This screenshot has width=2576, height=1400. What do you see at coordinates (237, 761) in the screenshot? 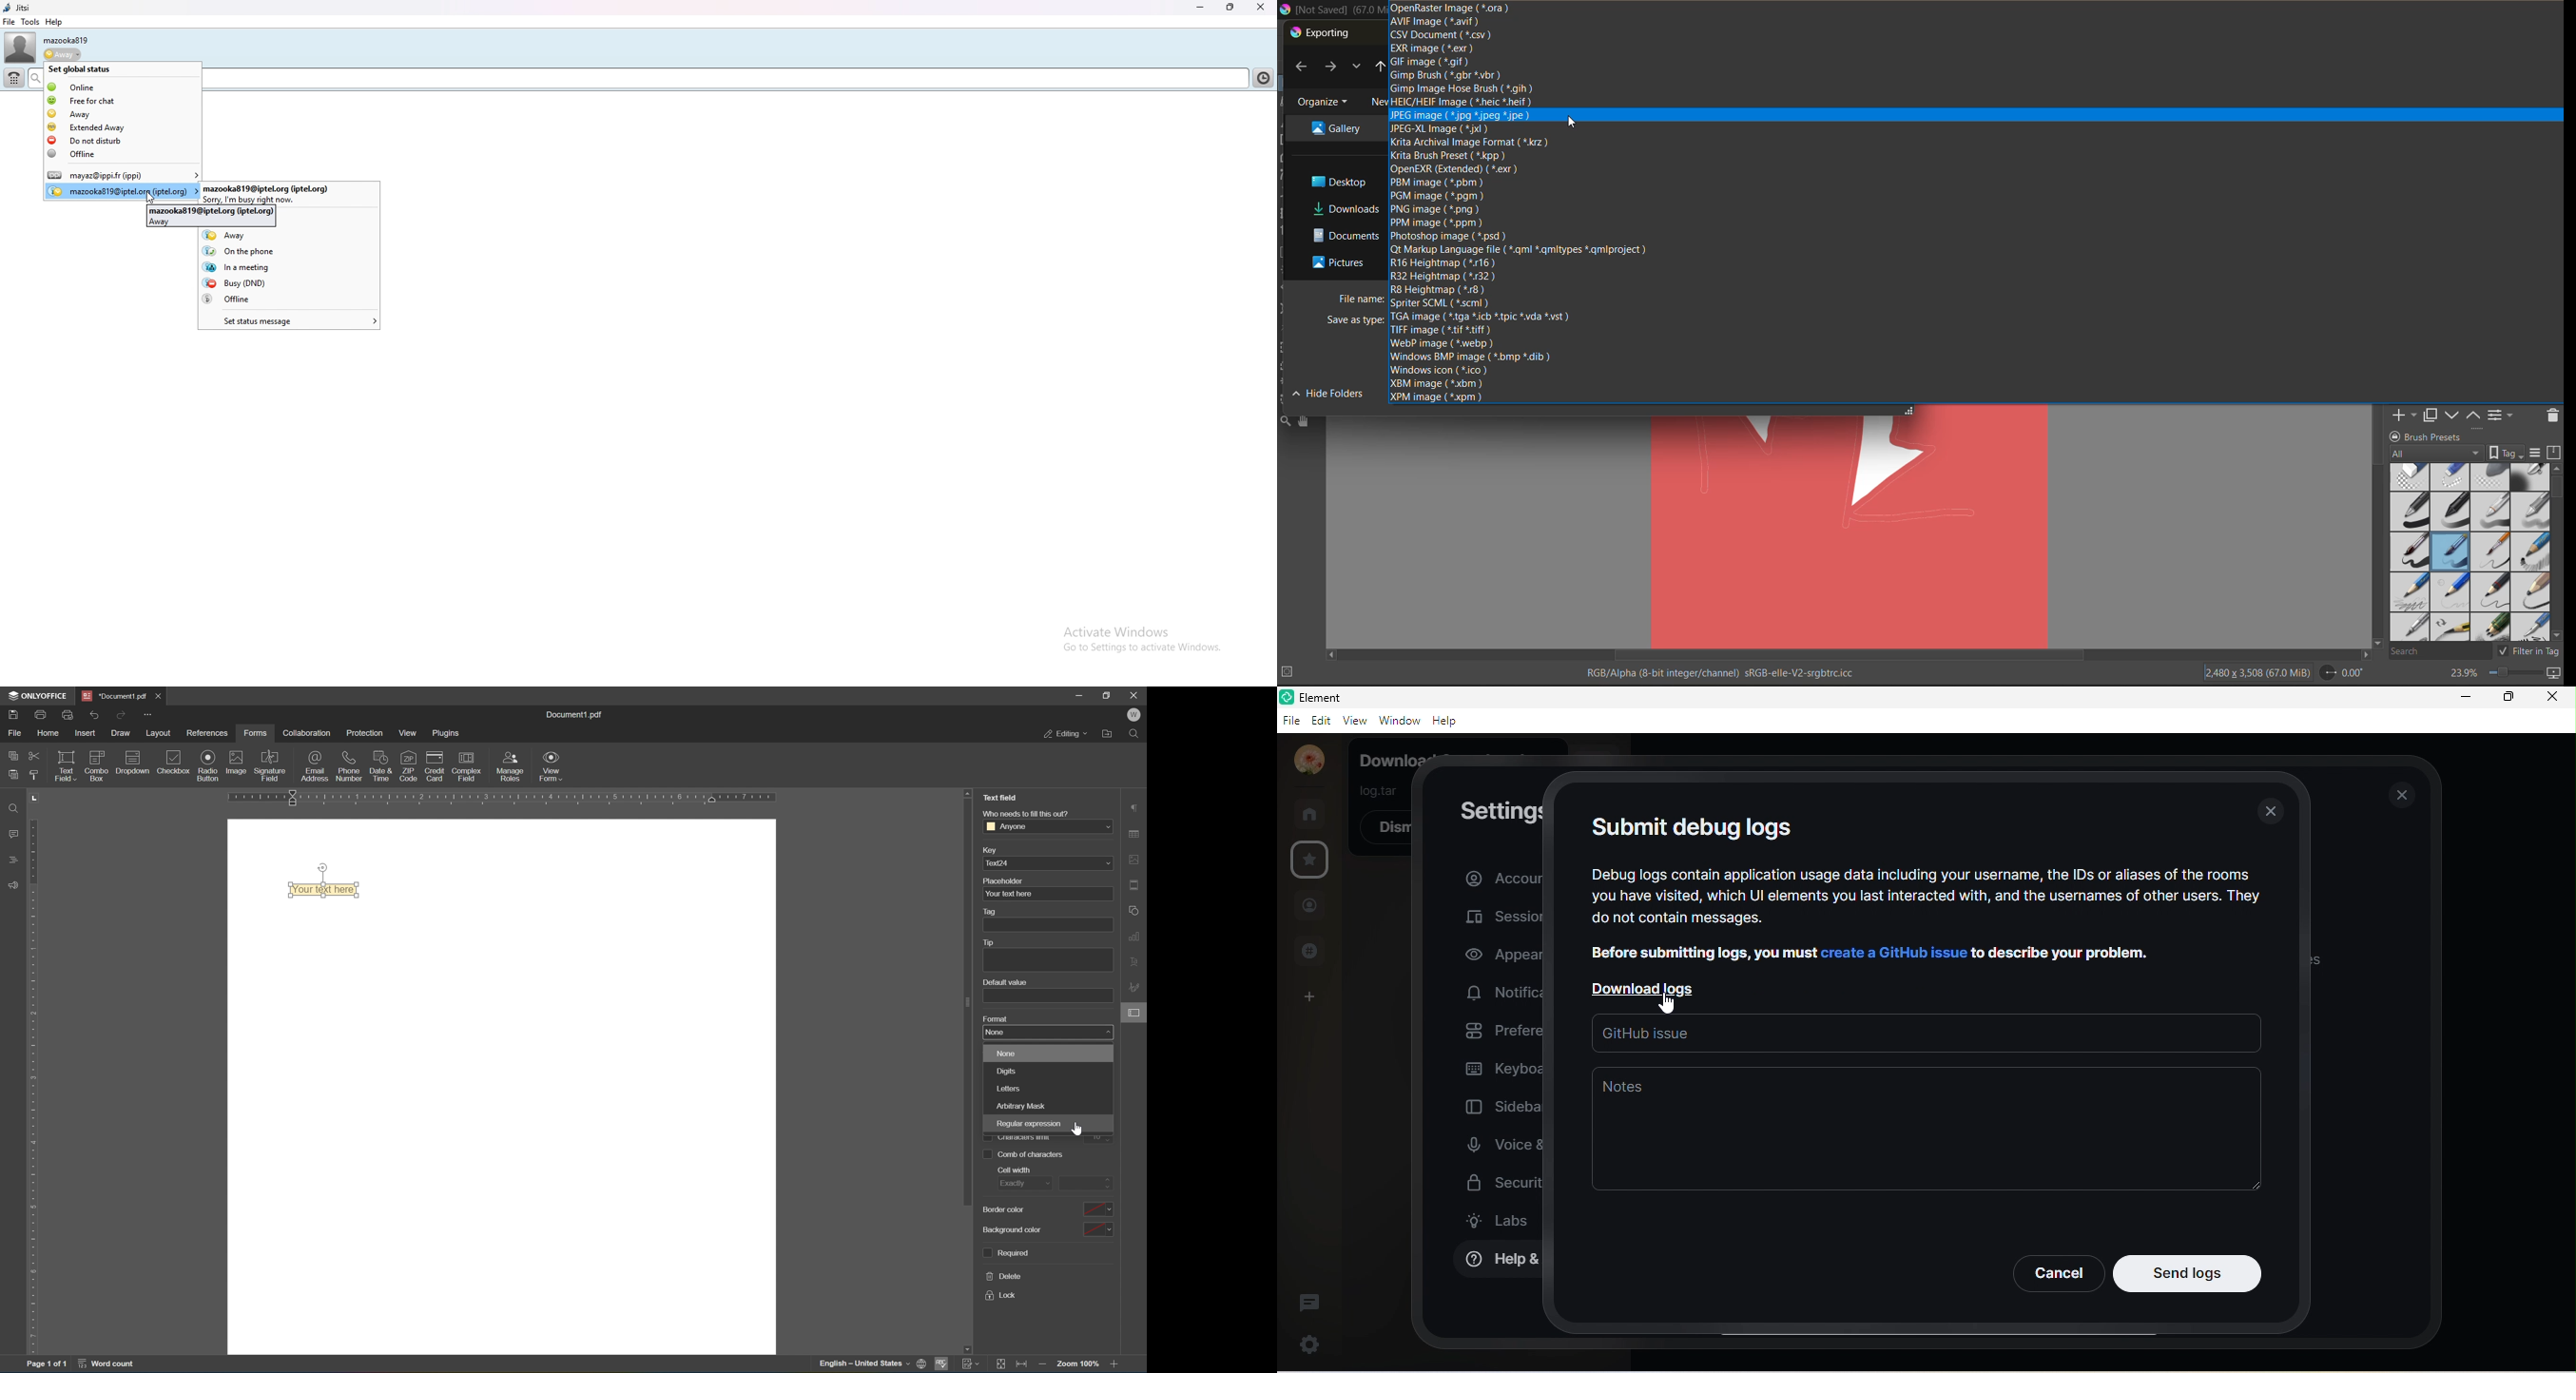
I see `image` at bounding box center [237, 761].